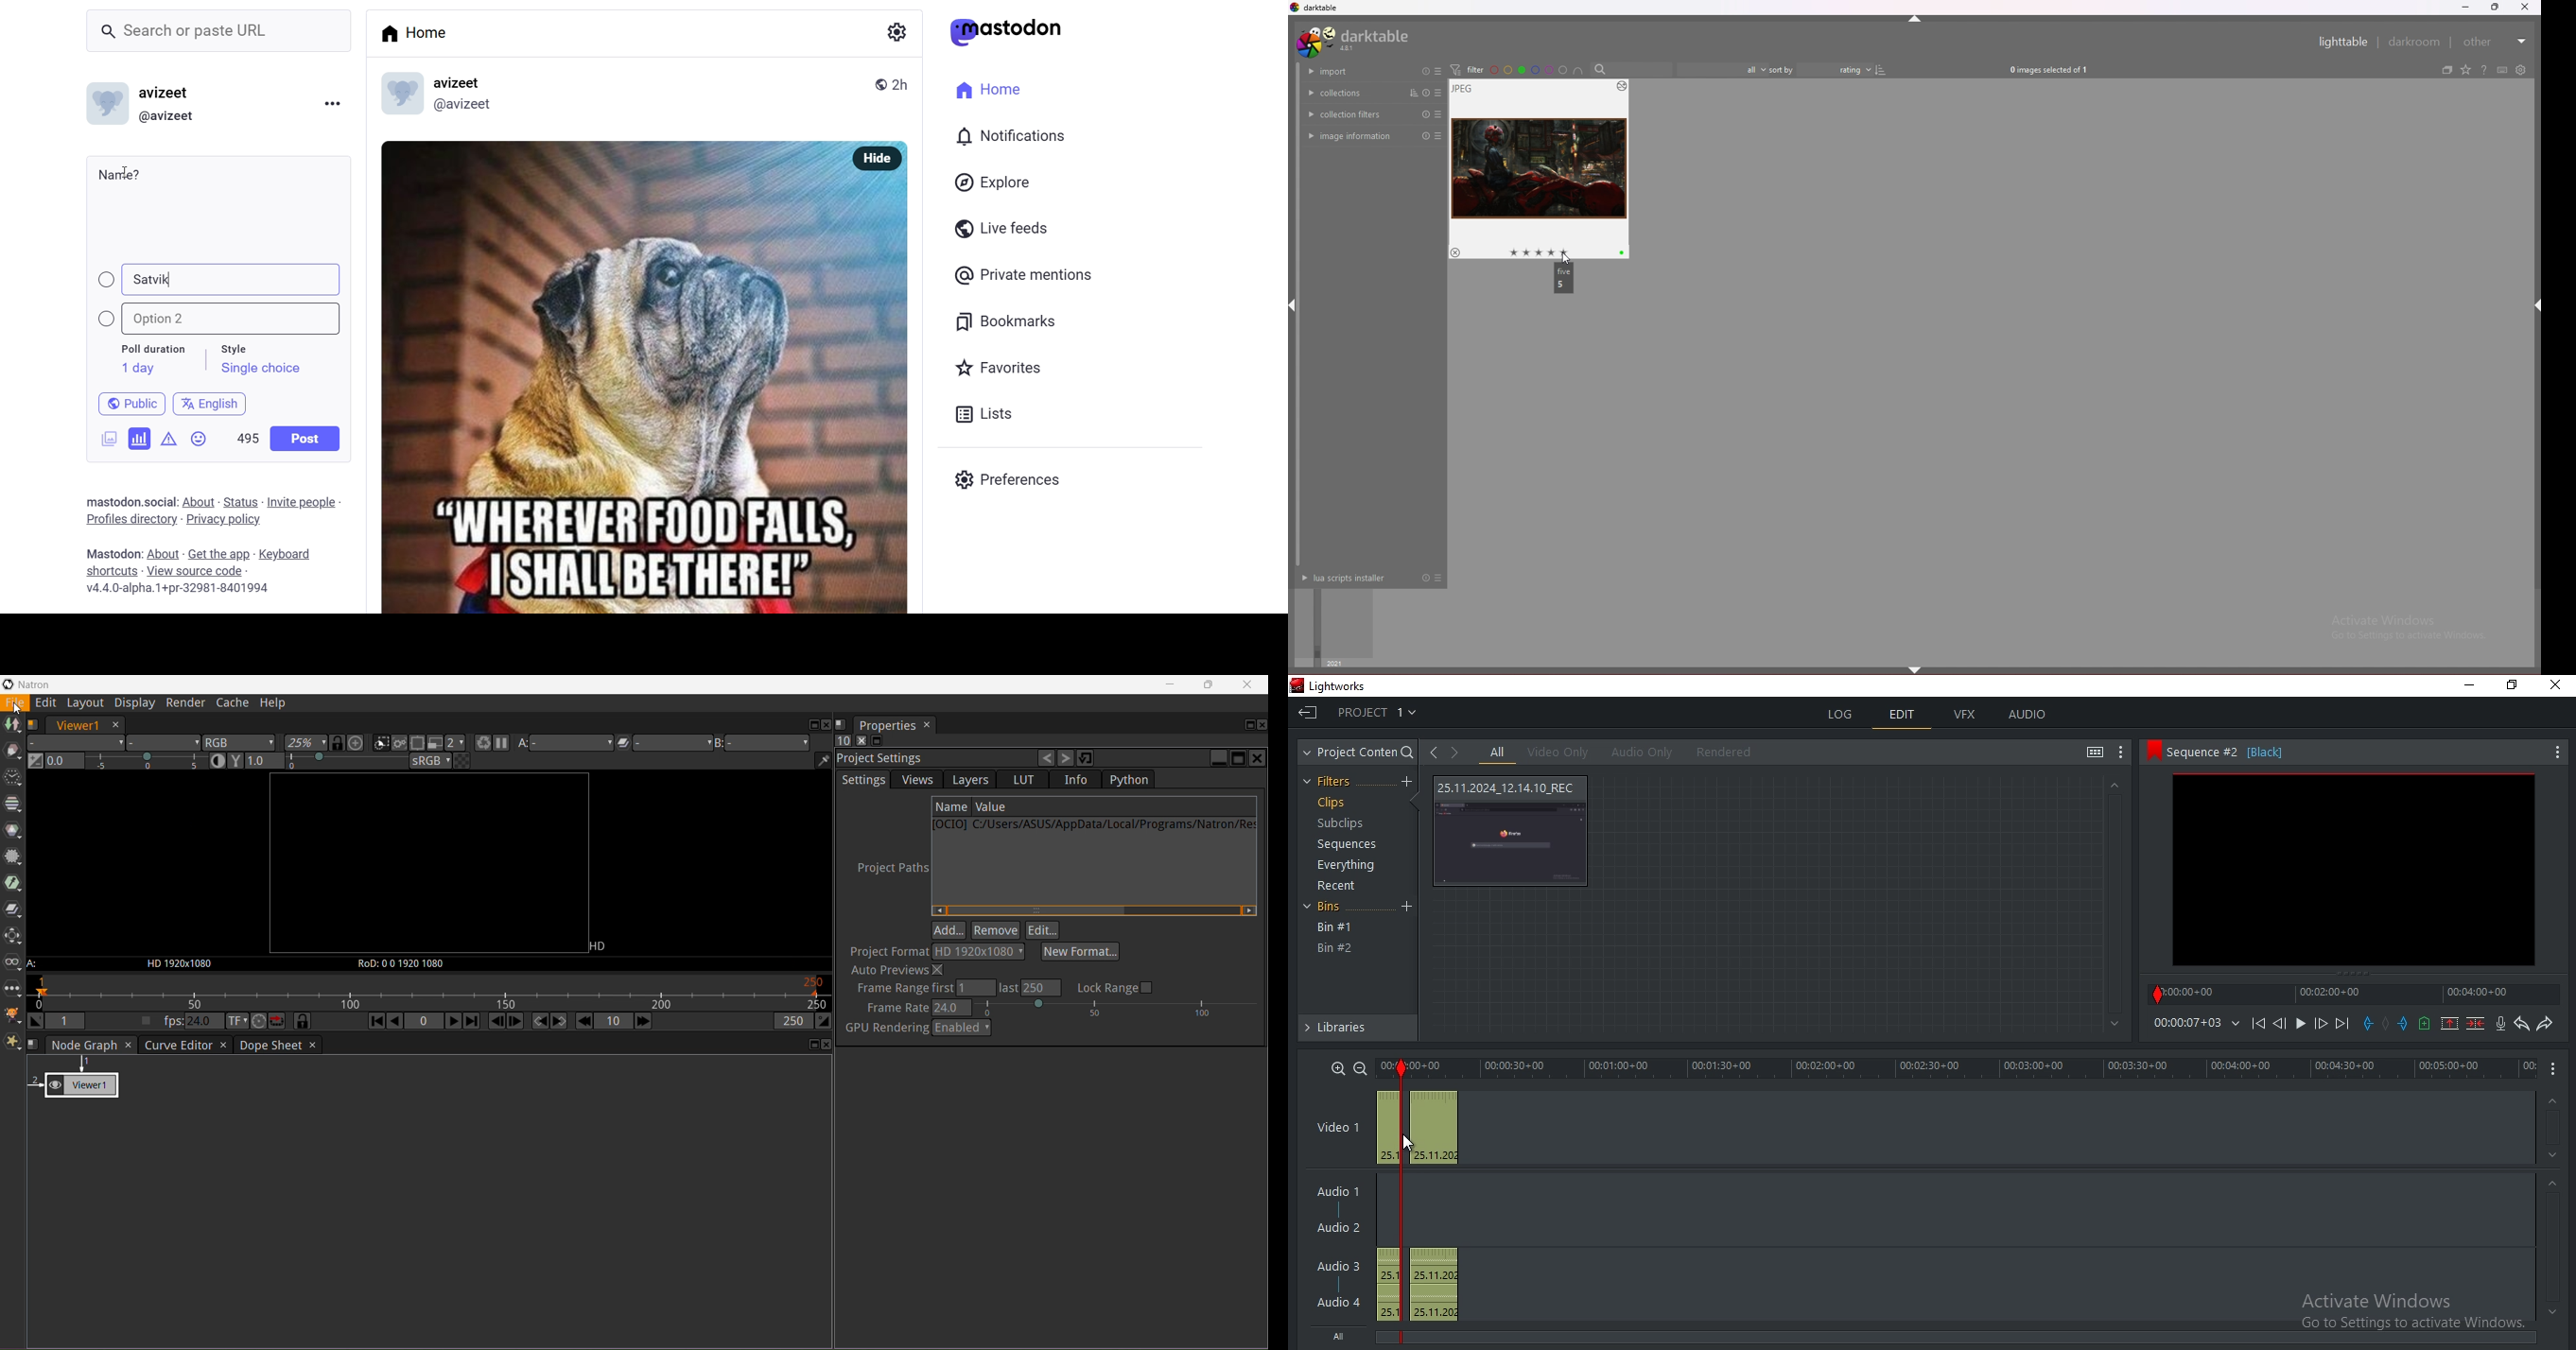  I want to click on @avizeet, so click(166, 117).